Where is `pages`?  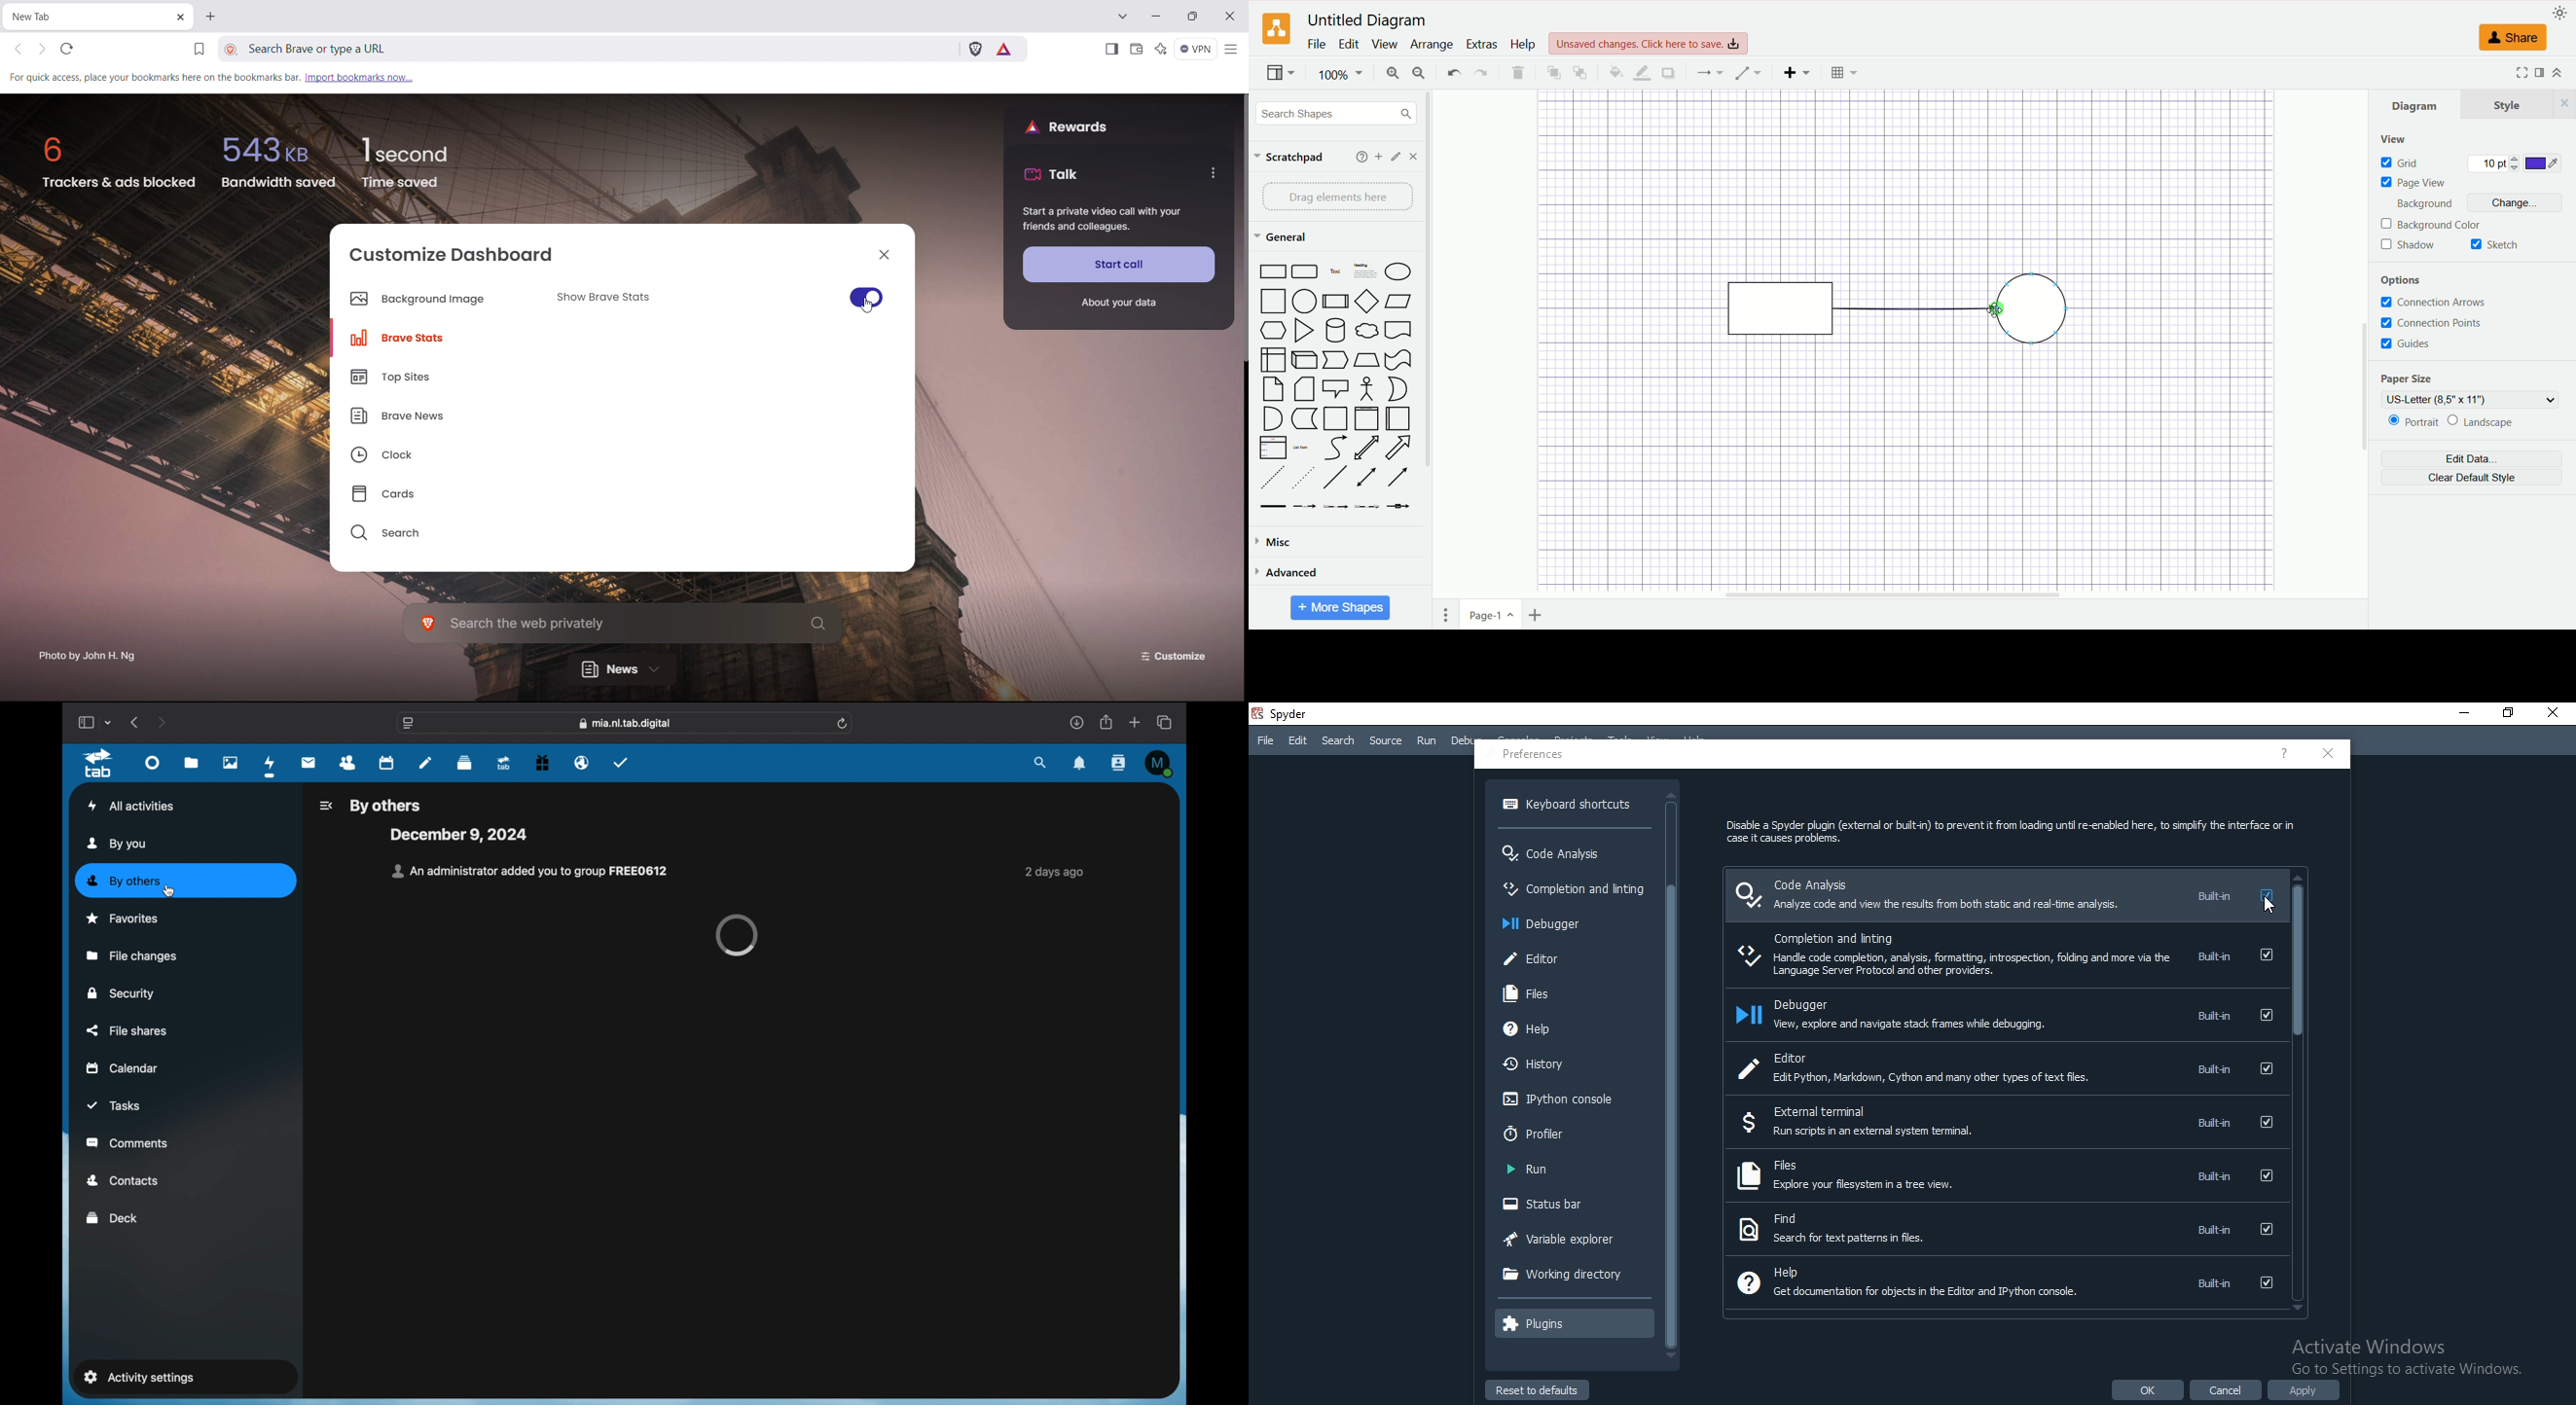 pages is located at coordinates (1446, 616).